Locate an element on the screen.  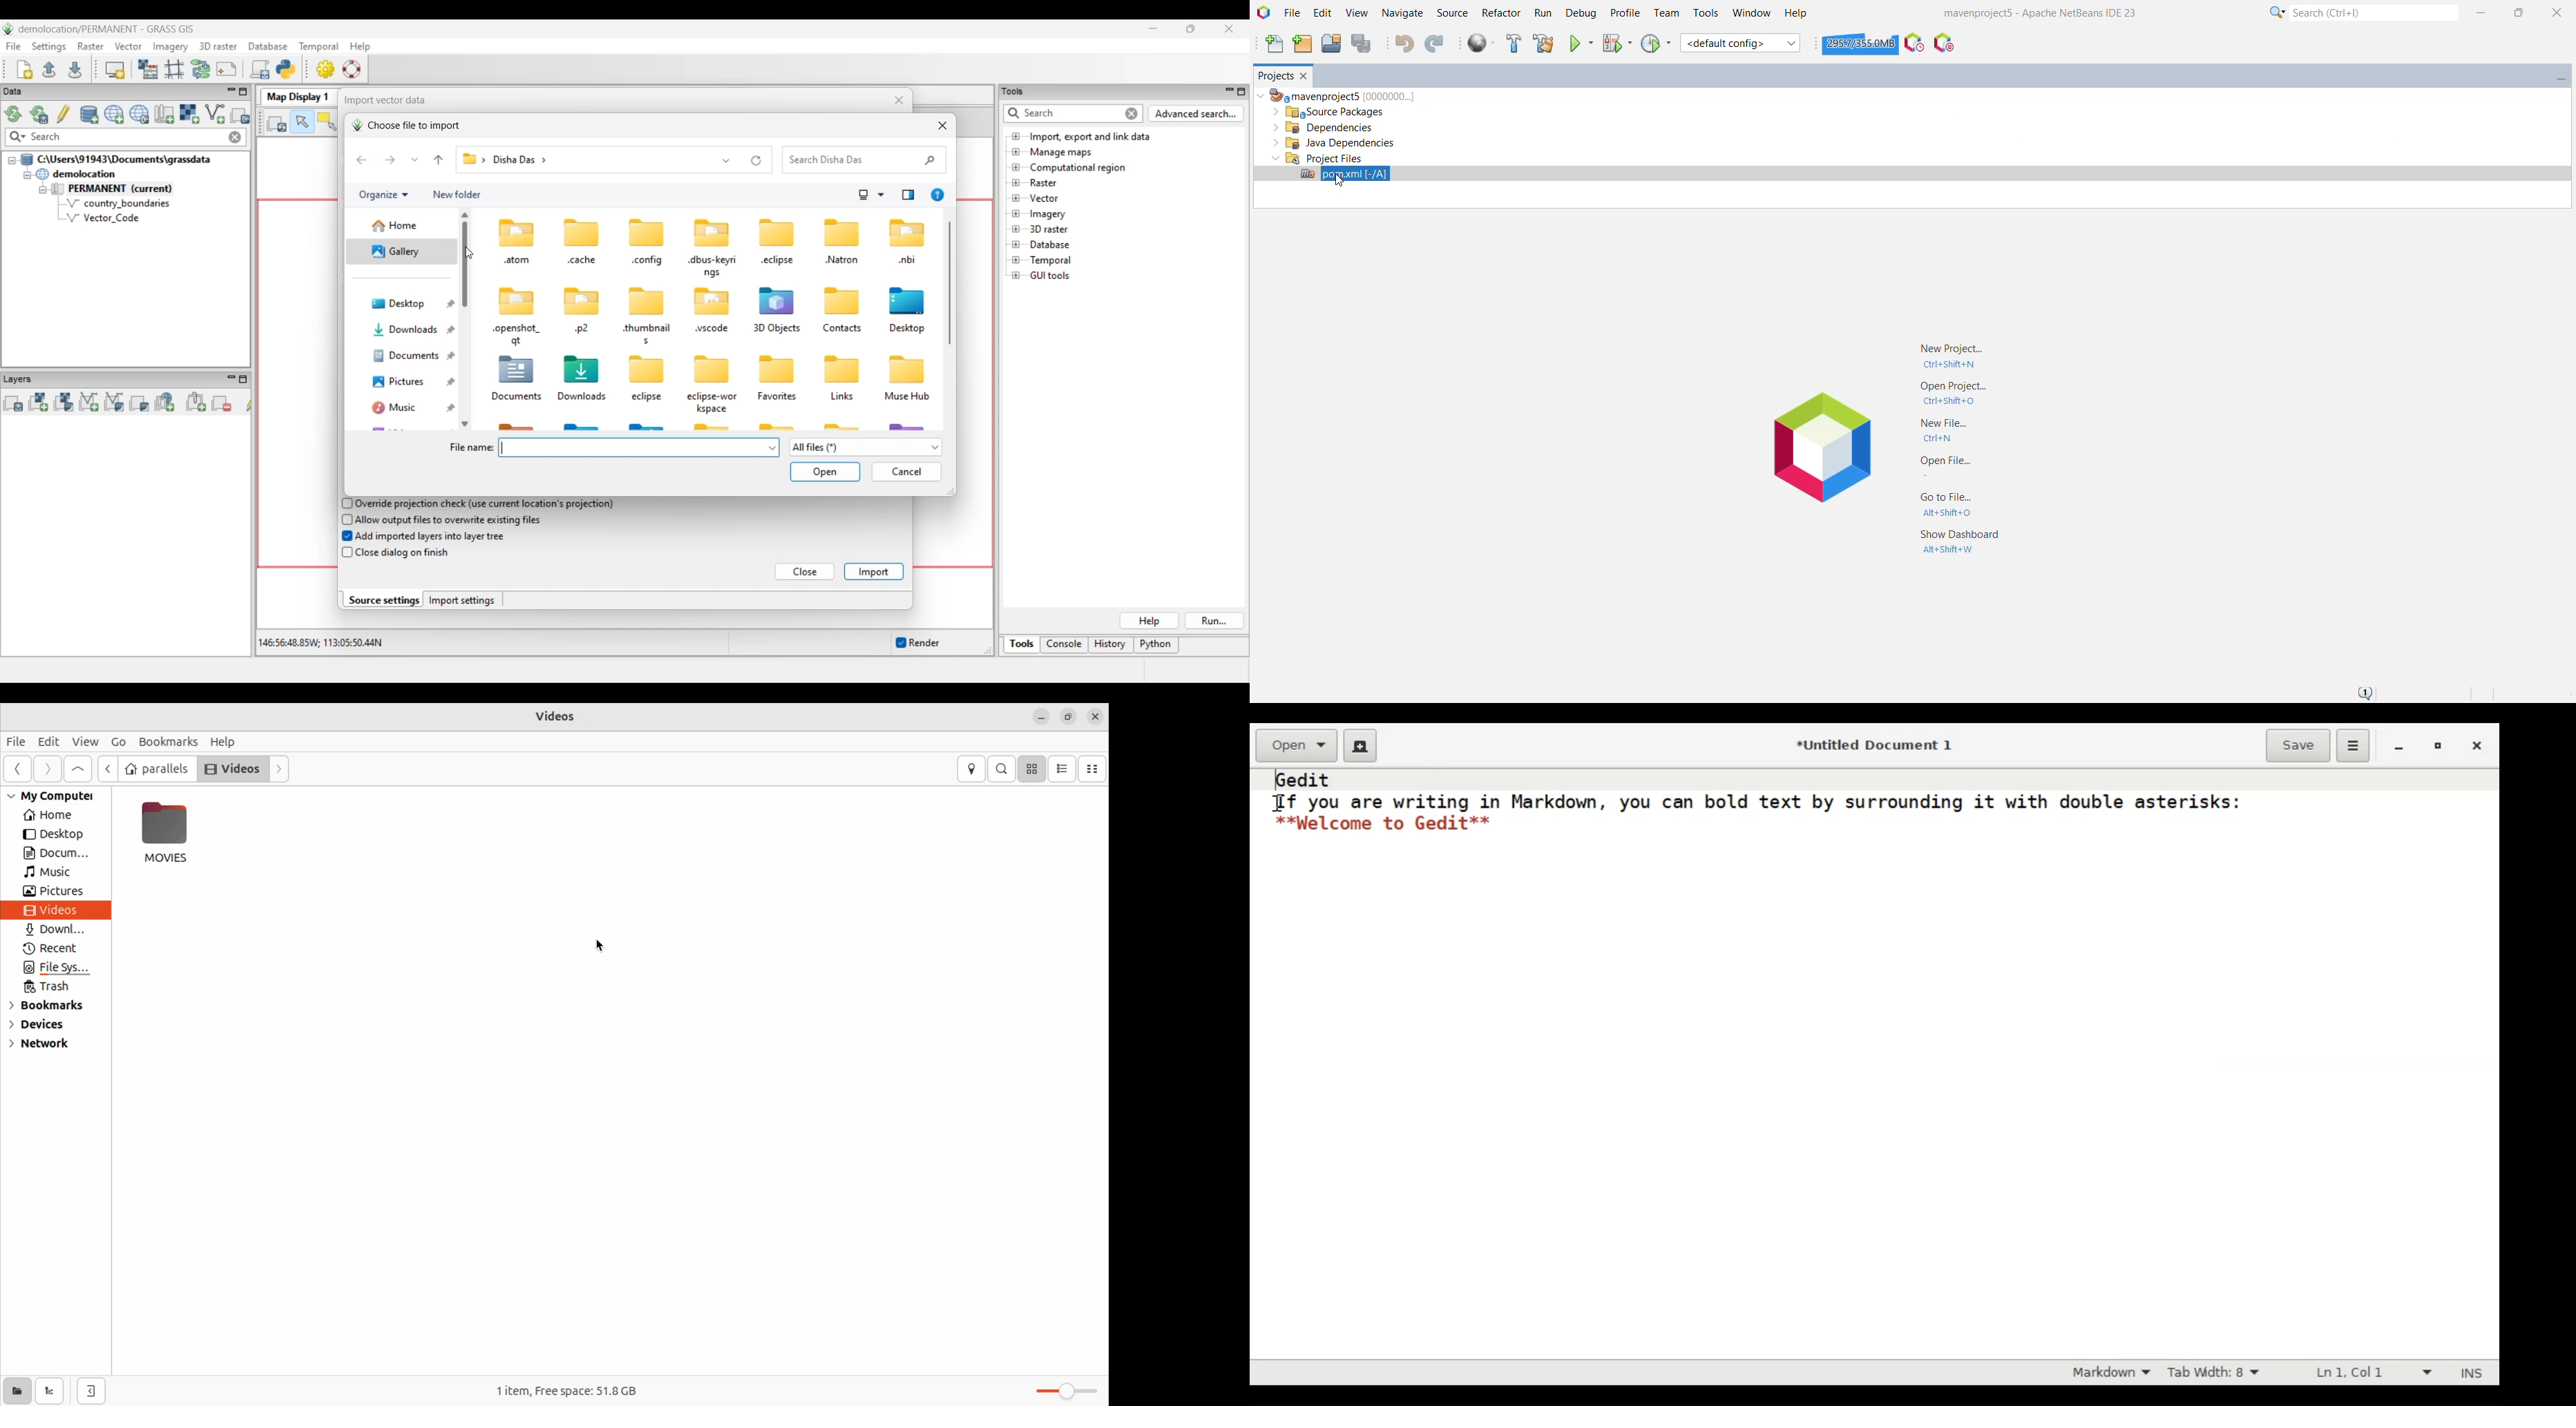
File is located at coordinates (15, 742).